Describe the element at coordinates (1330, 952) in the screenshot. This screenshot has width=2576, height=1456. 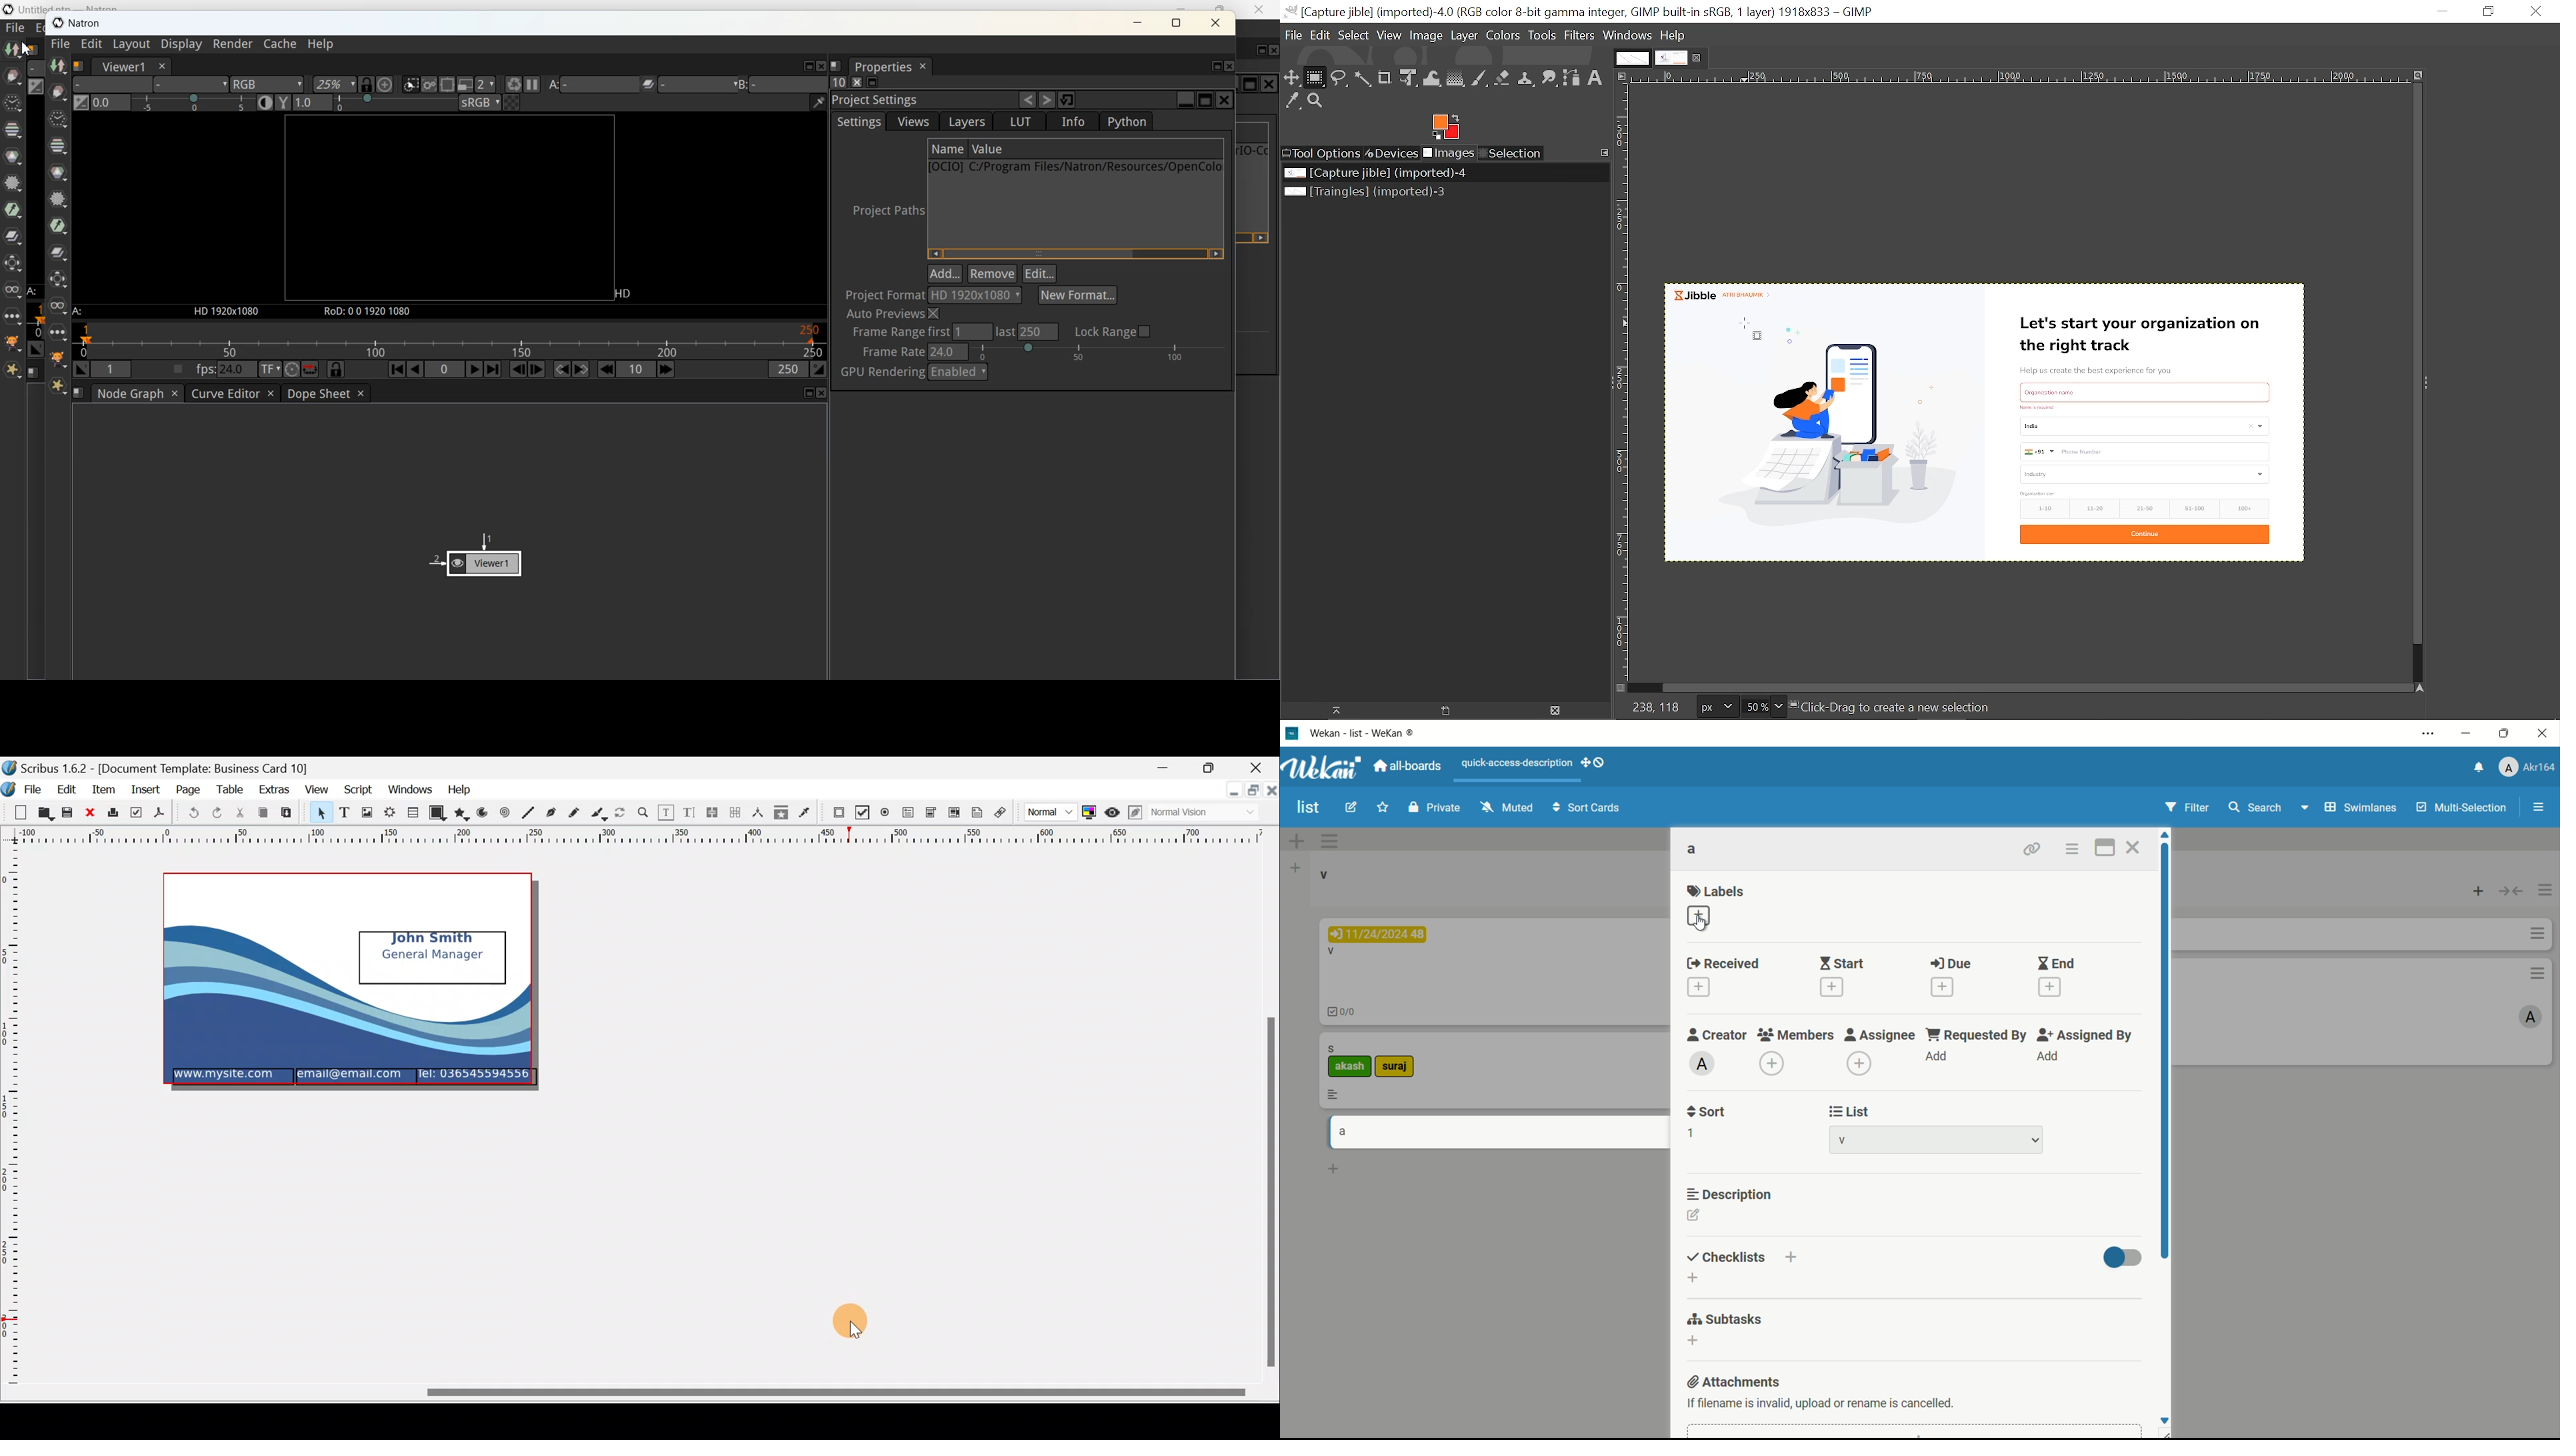
I see `V` at that location.